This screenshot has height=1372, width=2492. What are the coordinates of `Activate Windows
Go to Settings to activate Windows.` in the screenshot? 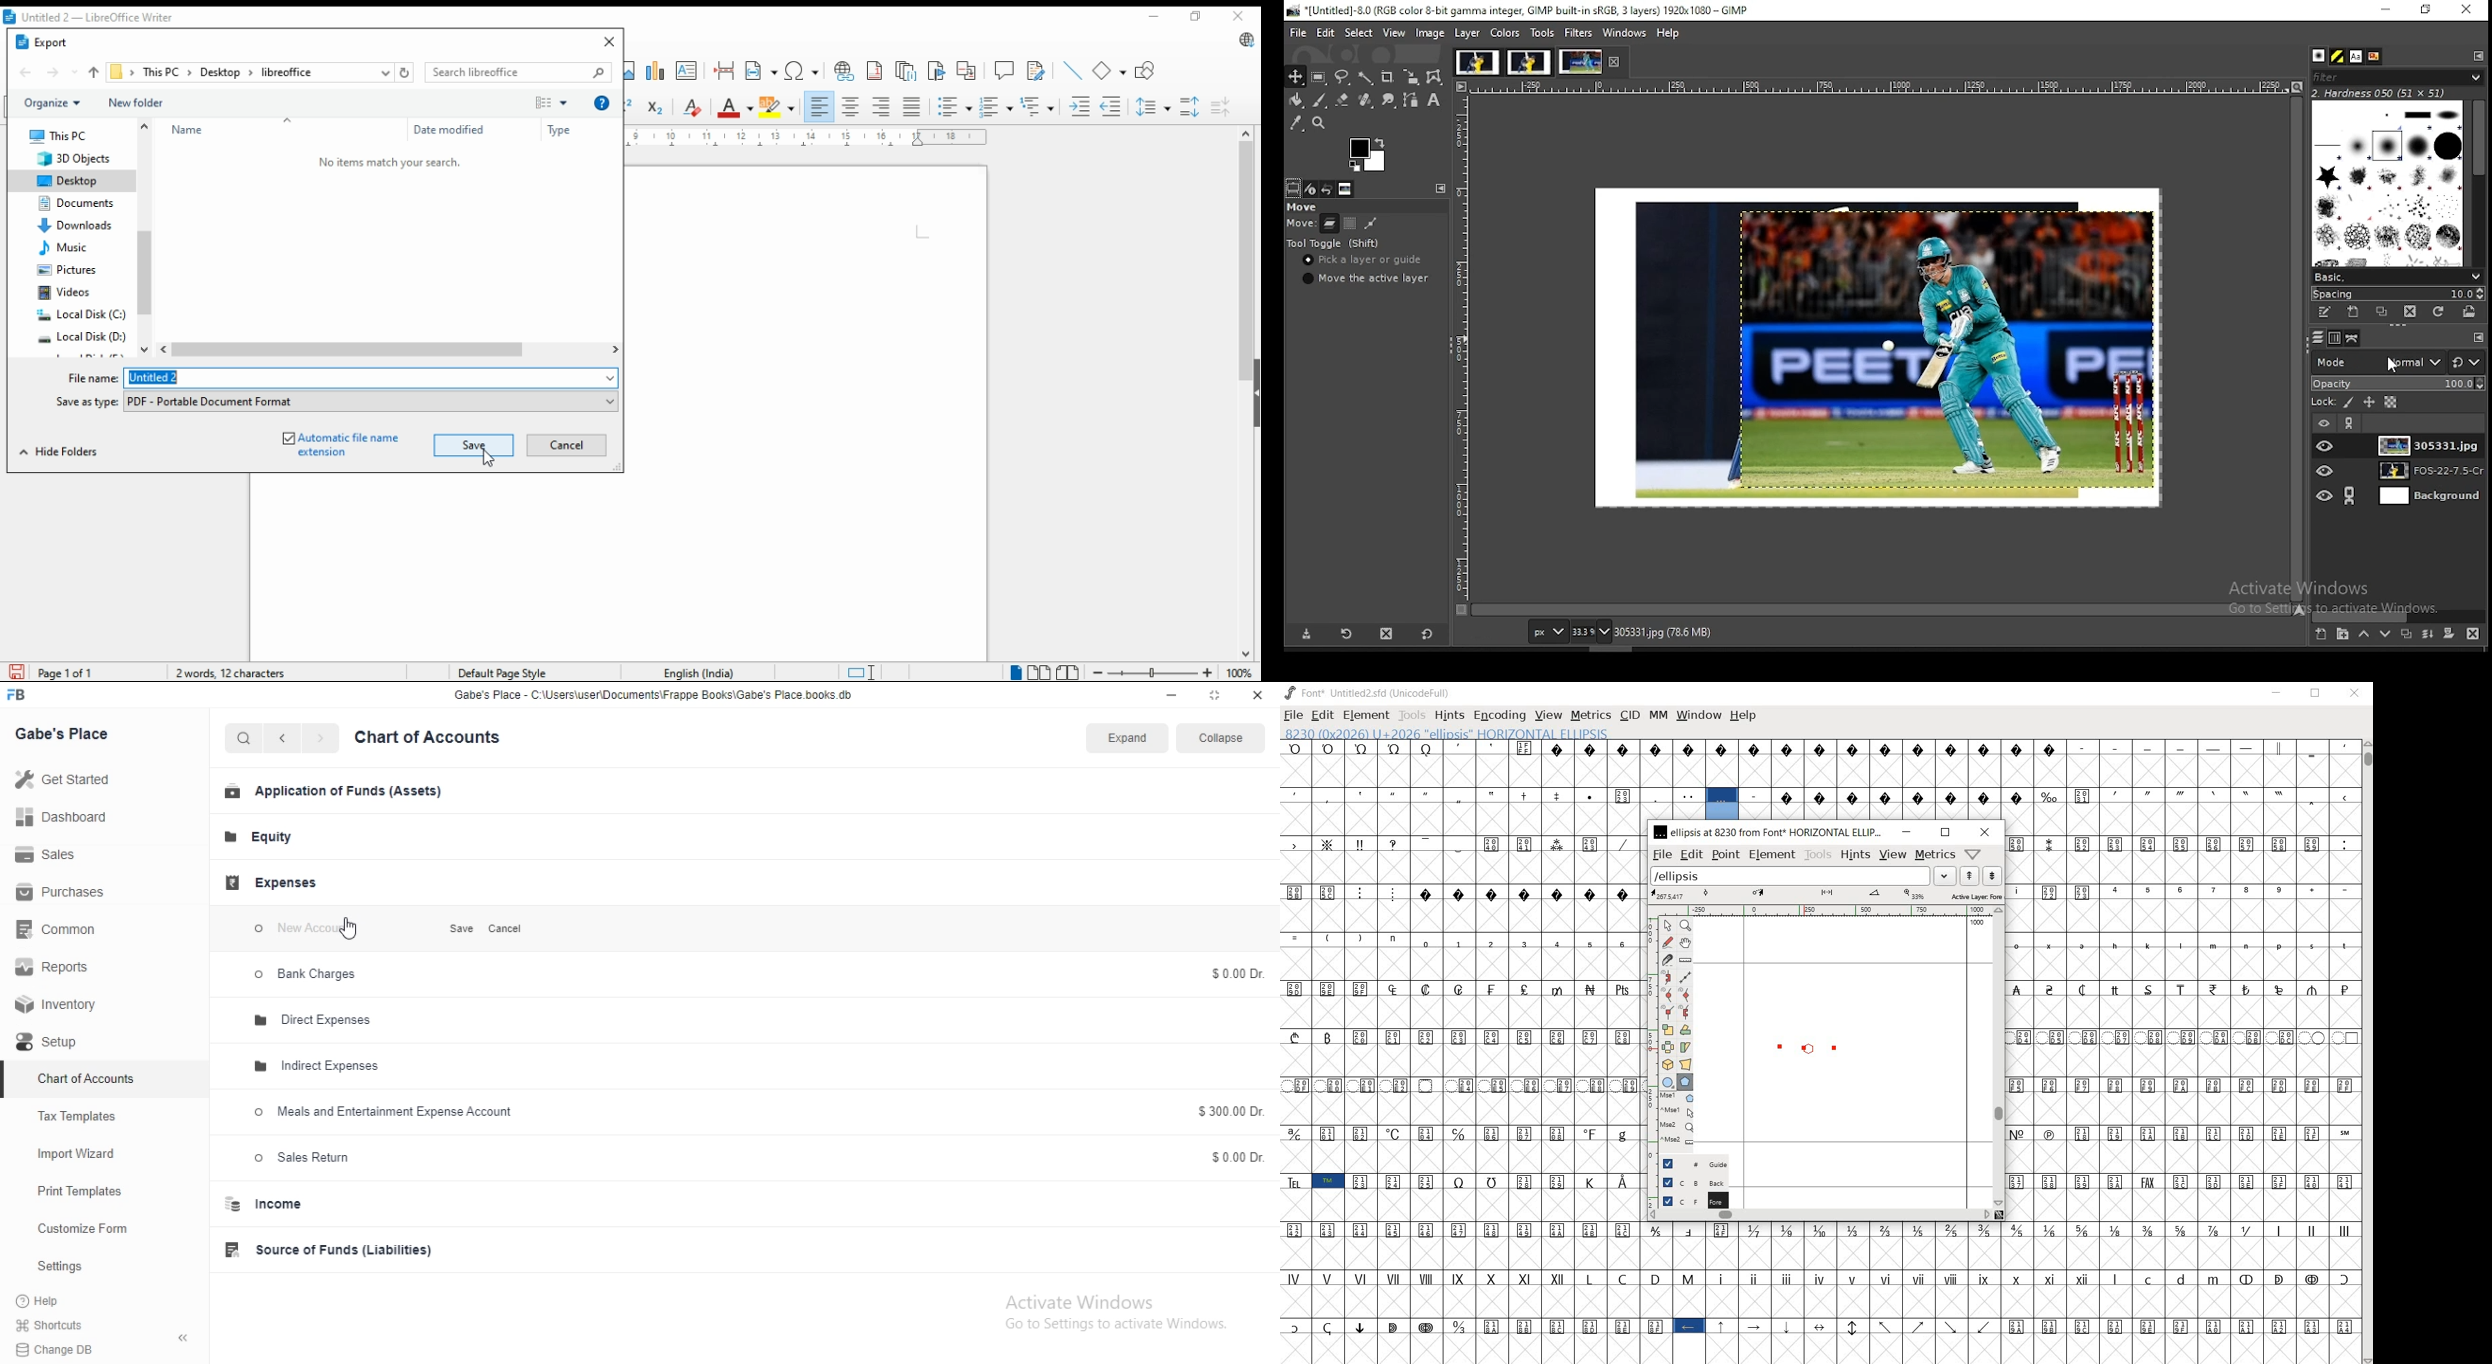 It's located at (1113, 1320).